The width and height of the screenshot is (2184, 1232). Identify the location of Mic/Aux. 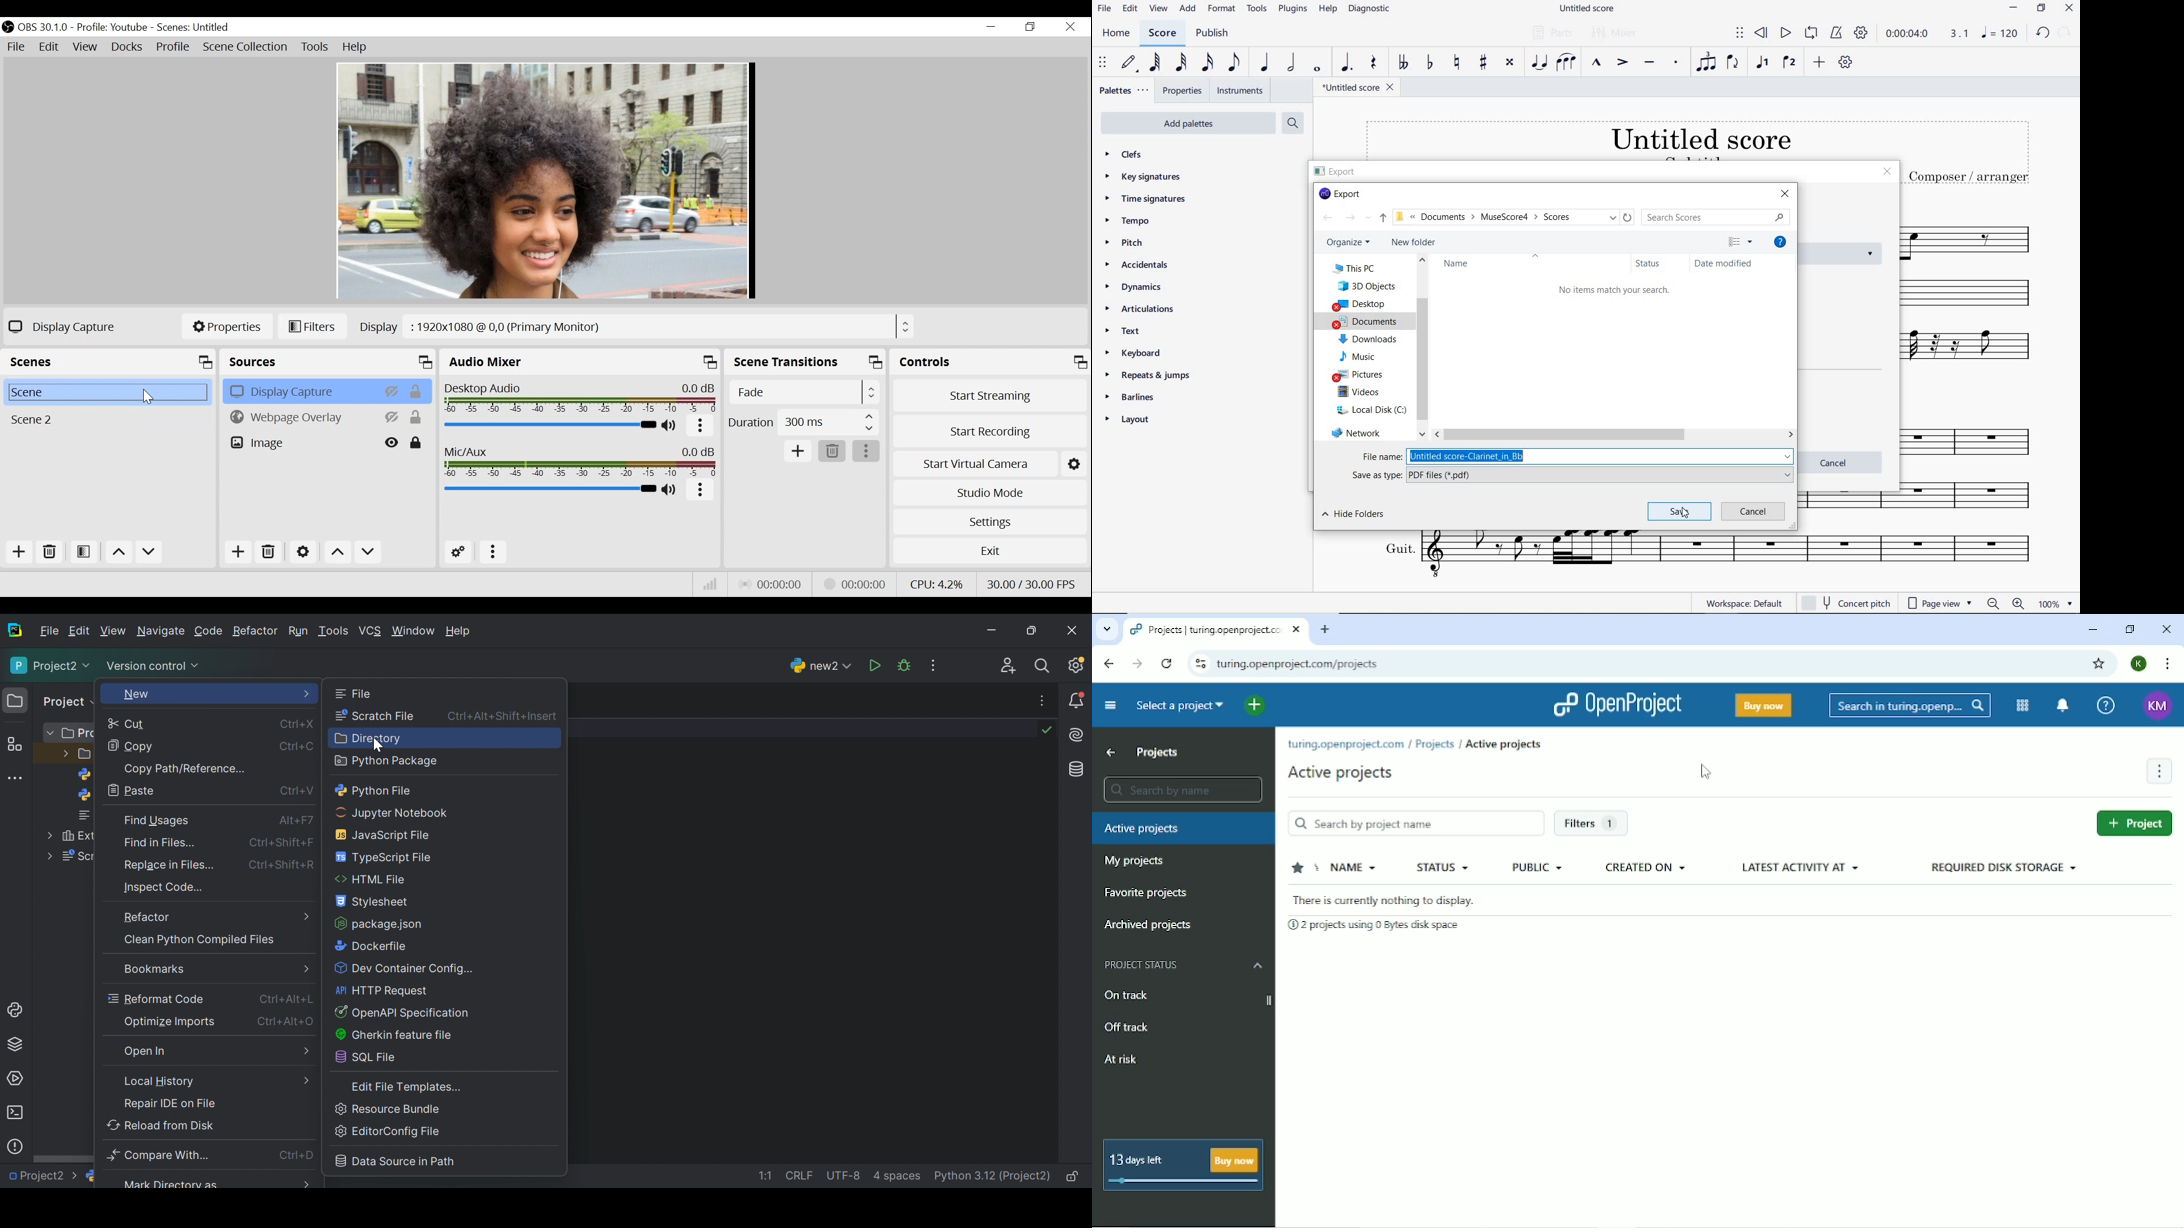
(579, 460).